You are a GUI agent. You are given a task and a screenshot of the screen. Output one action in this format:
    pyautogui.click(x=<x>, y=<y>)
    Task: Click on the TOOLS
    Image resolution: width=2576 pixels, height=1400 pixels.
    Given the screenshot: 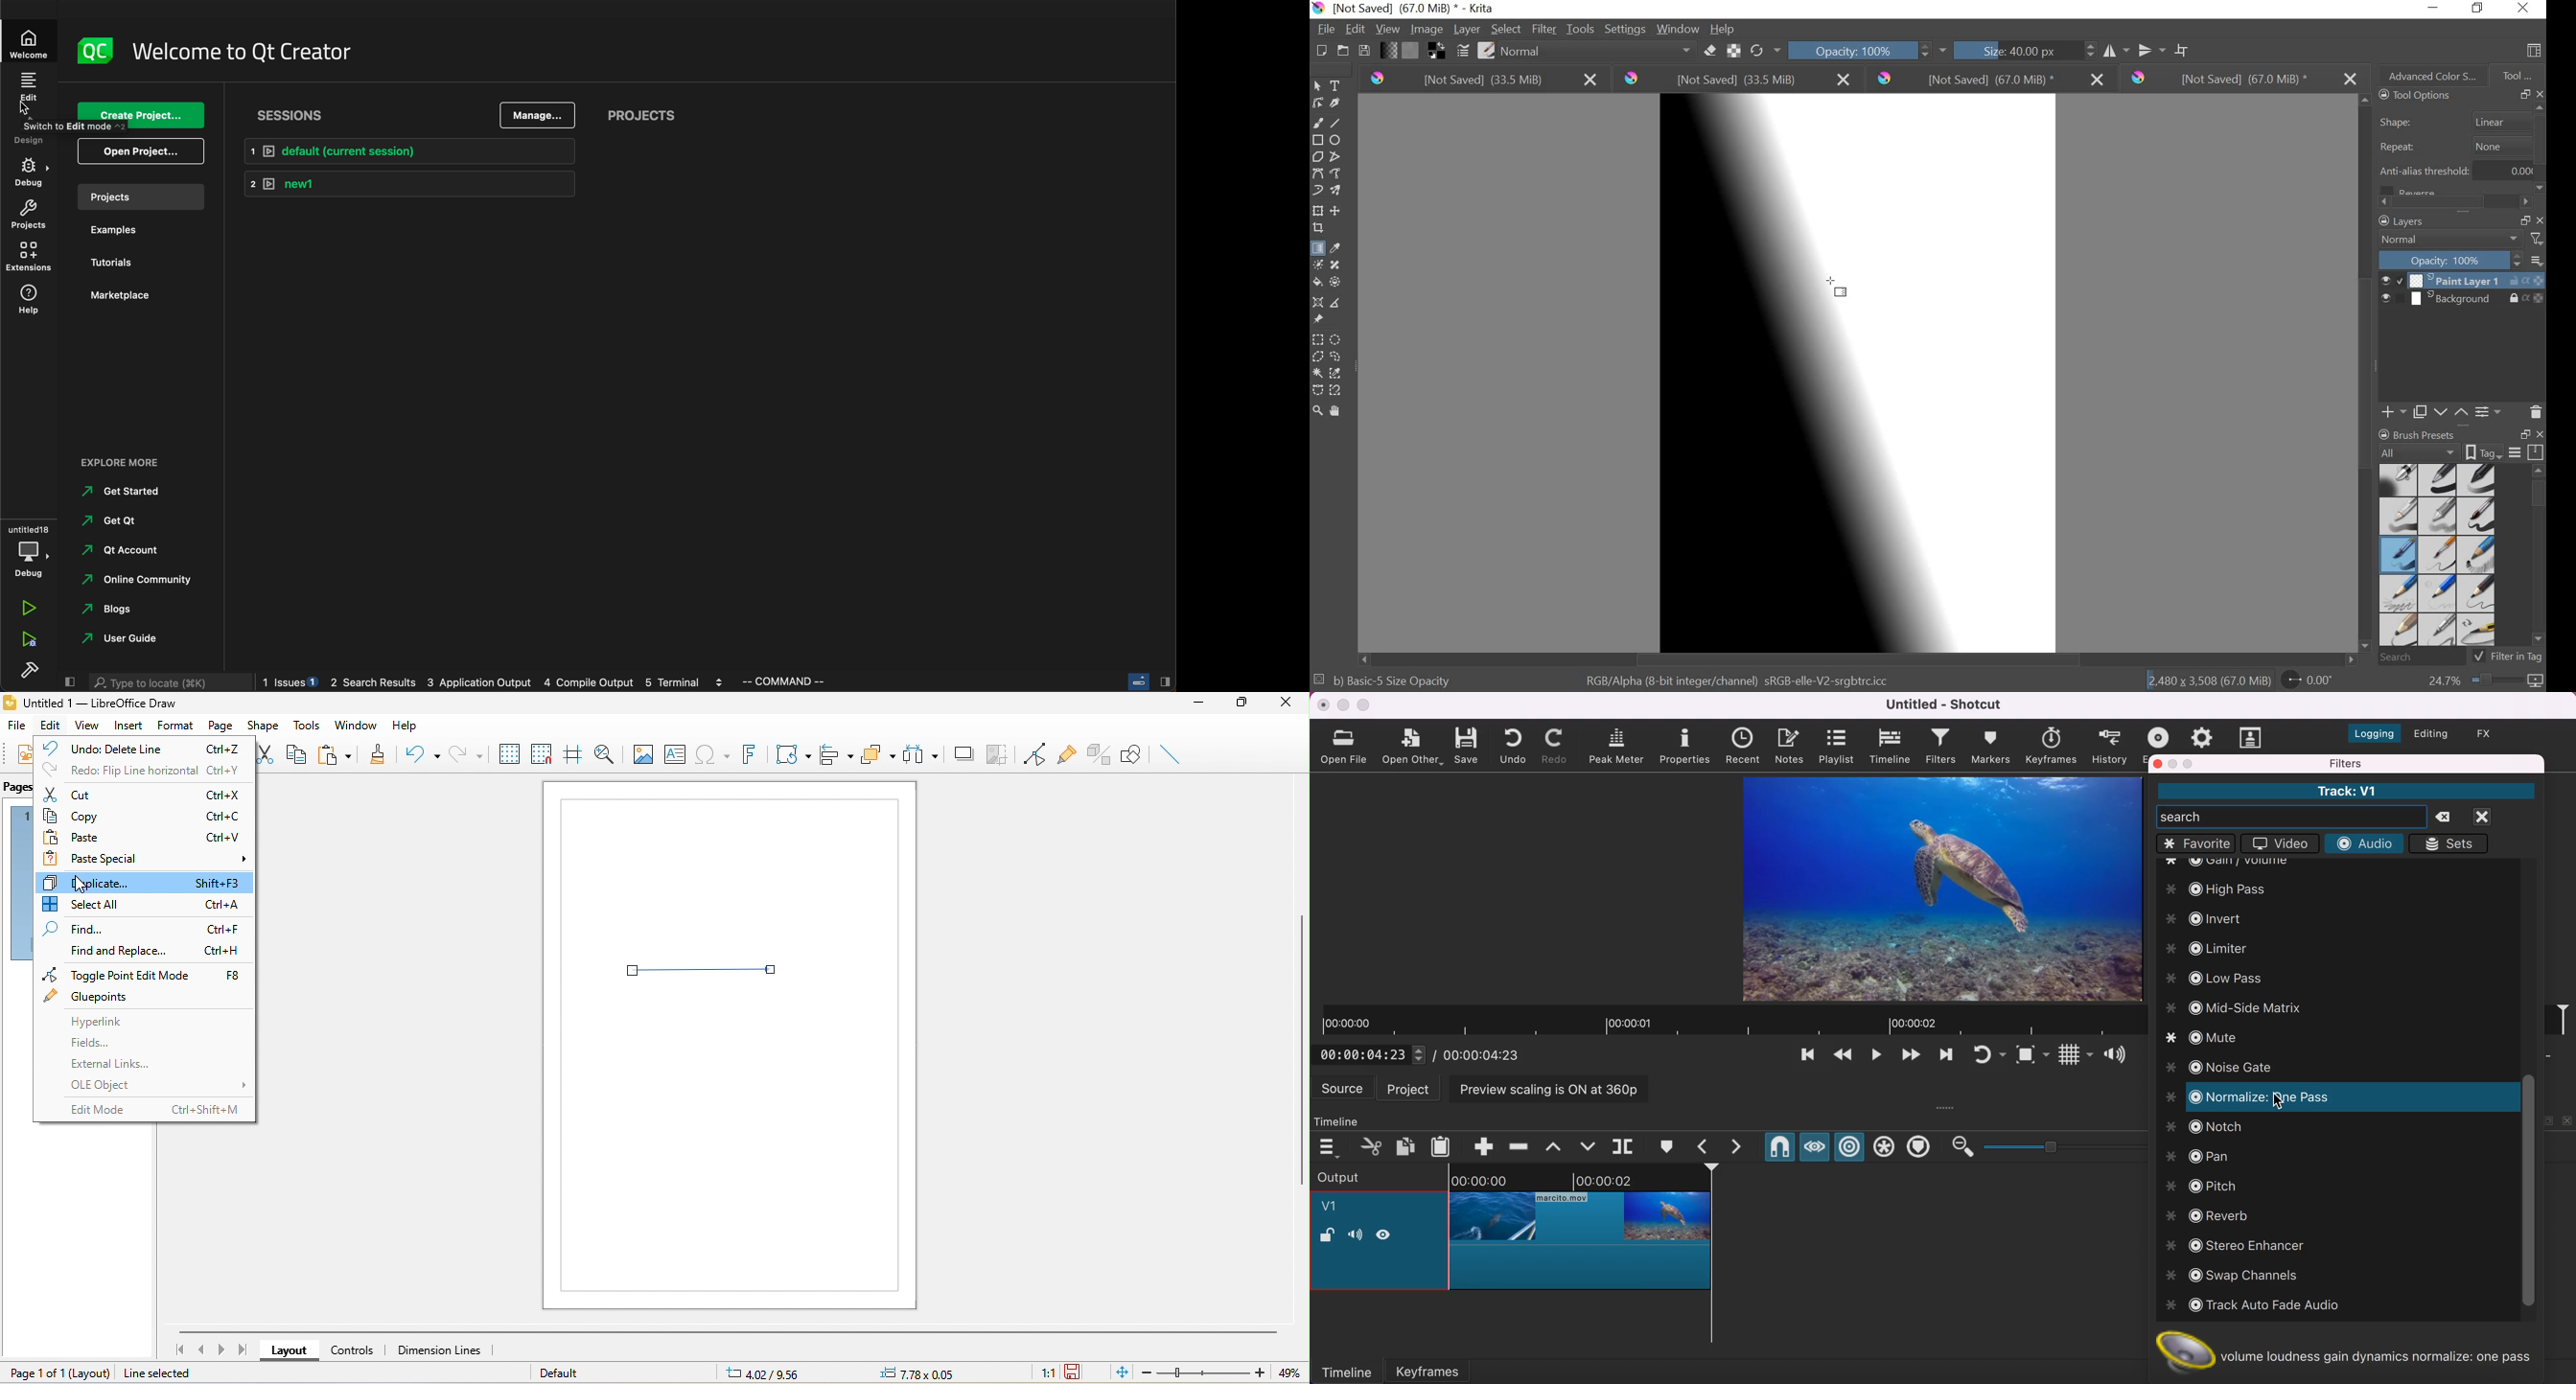 What is the action you would take?
    pyautogui.click(x=1581, y=28)
    